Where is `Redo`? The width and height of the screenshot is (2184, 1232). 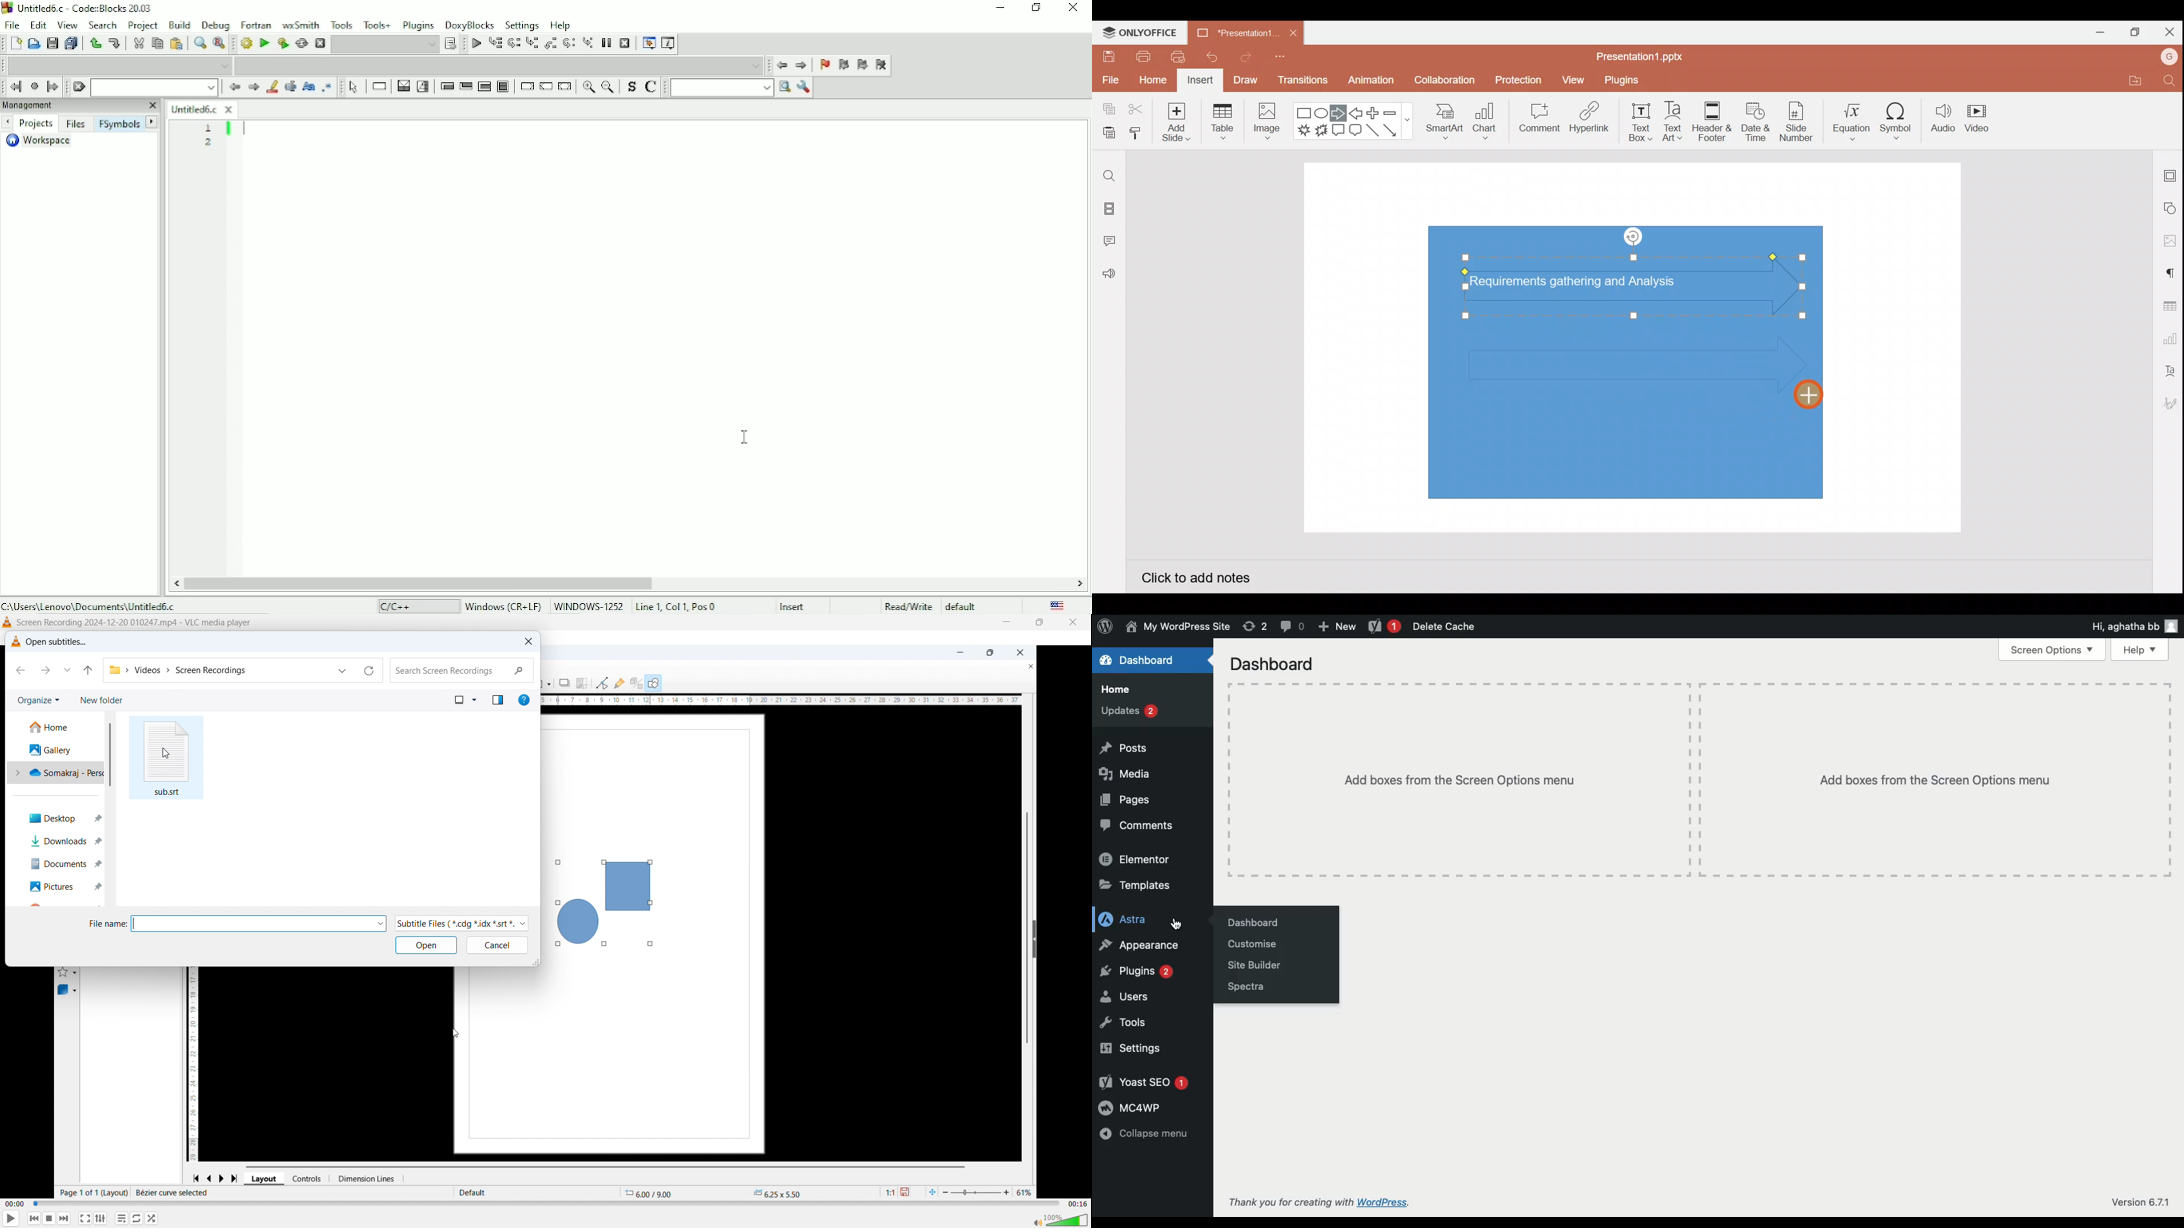
Redo is located at coordinates (1242, 56).